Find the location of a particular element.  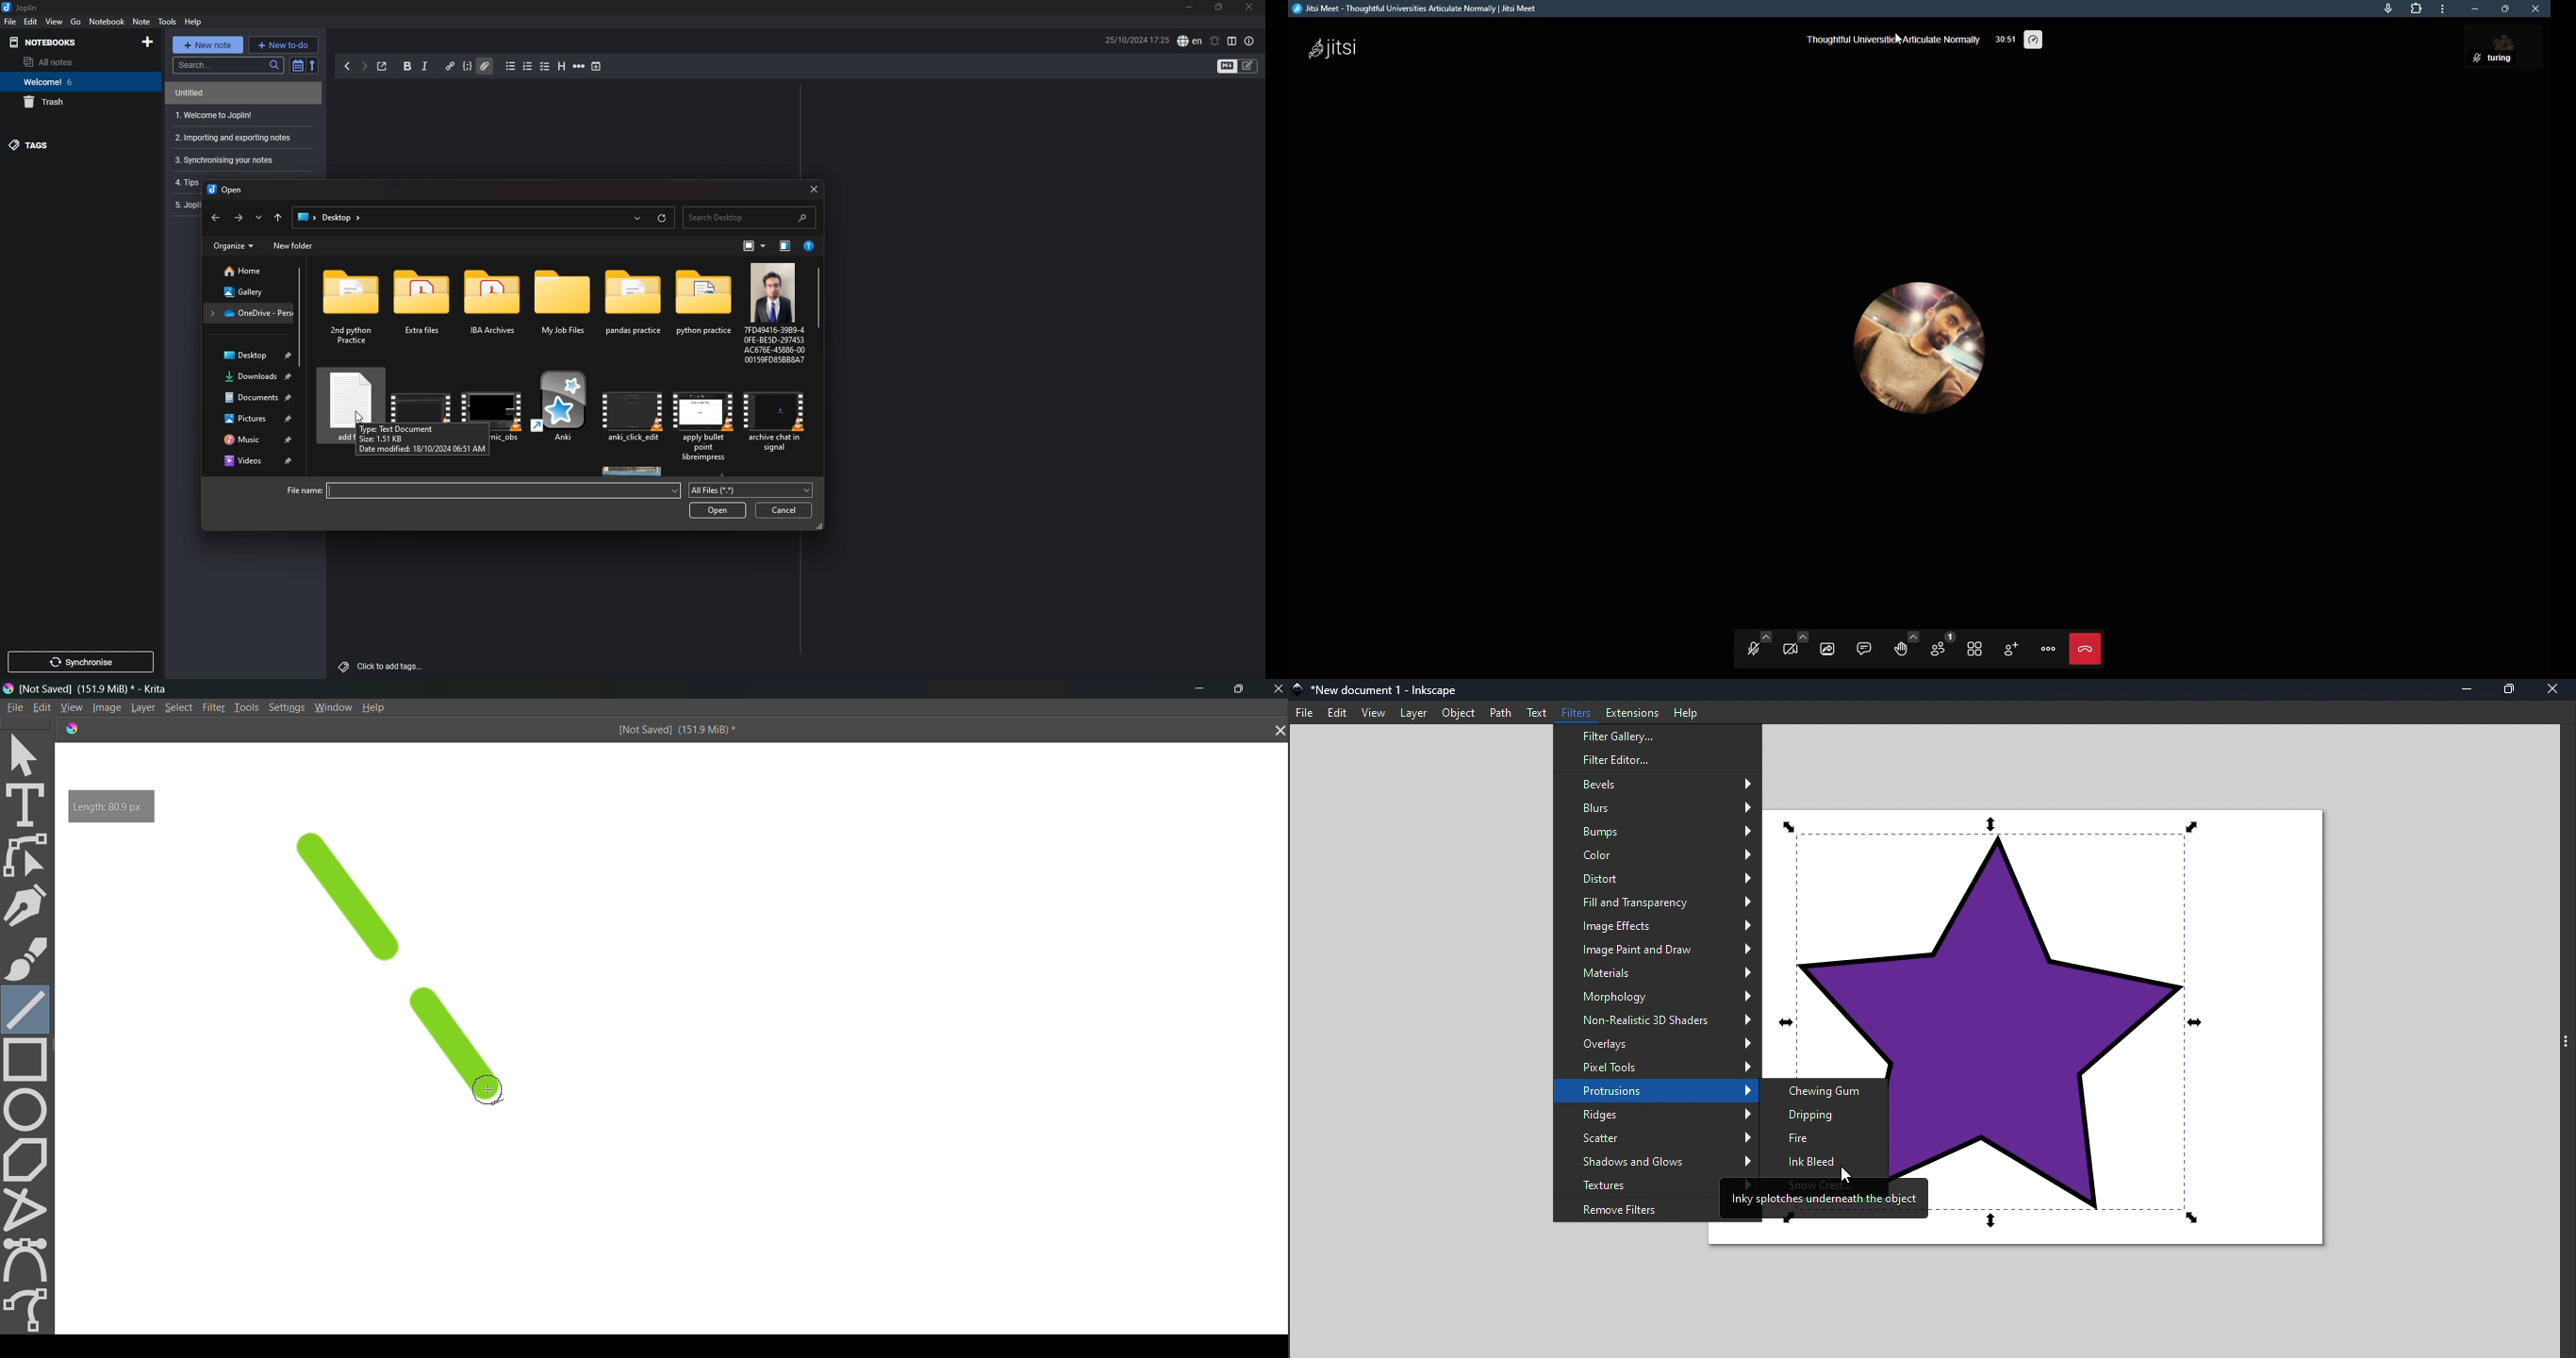

tools is located at coordinates (167, 22).